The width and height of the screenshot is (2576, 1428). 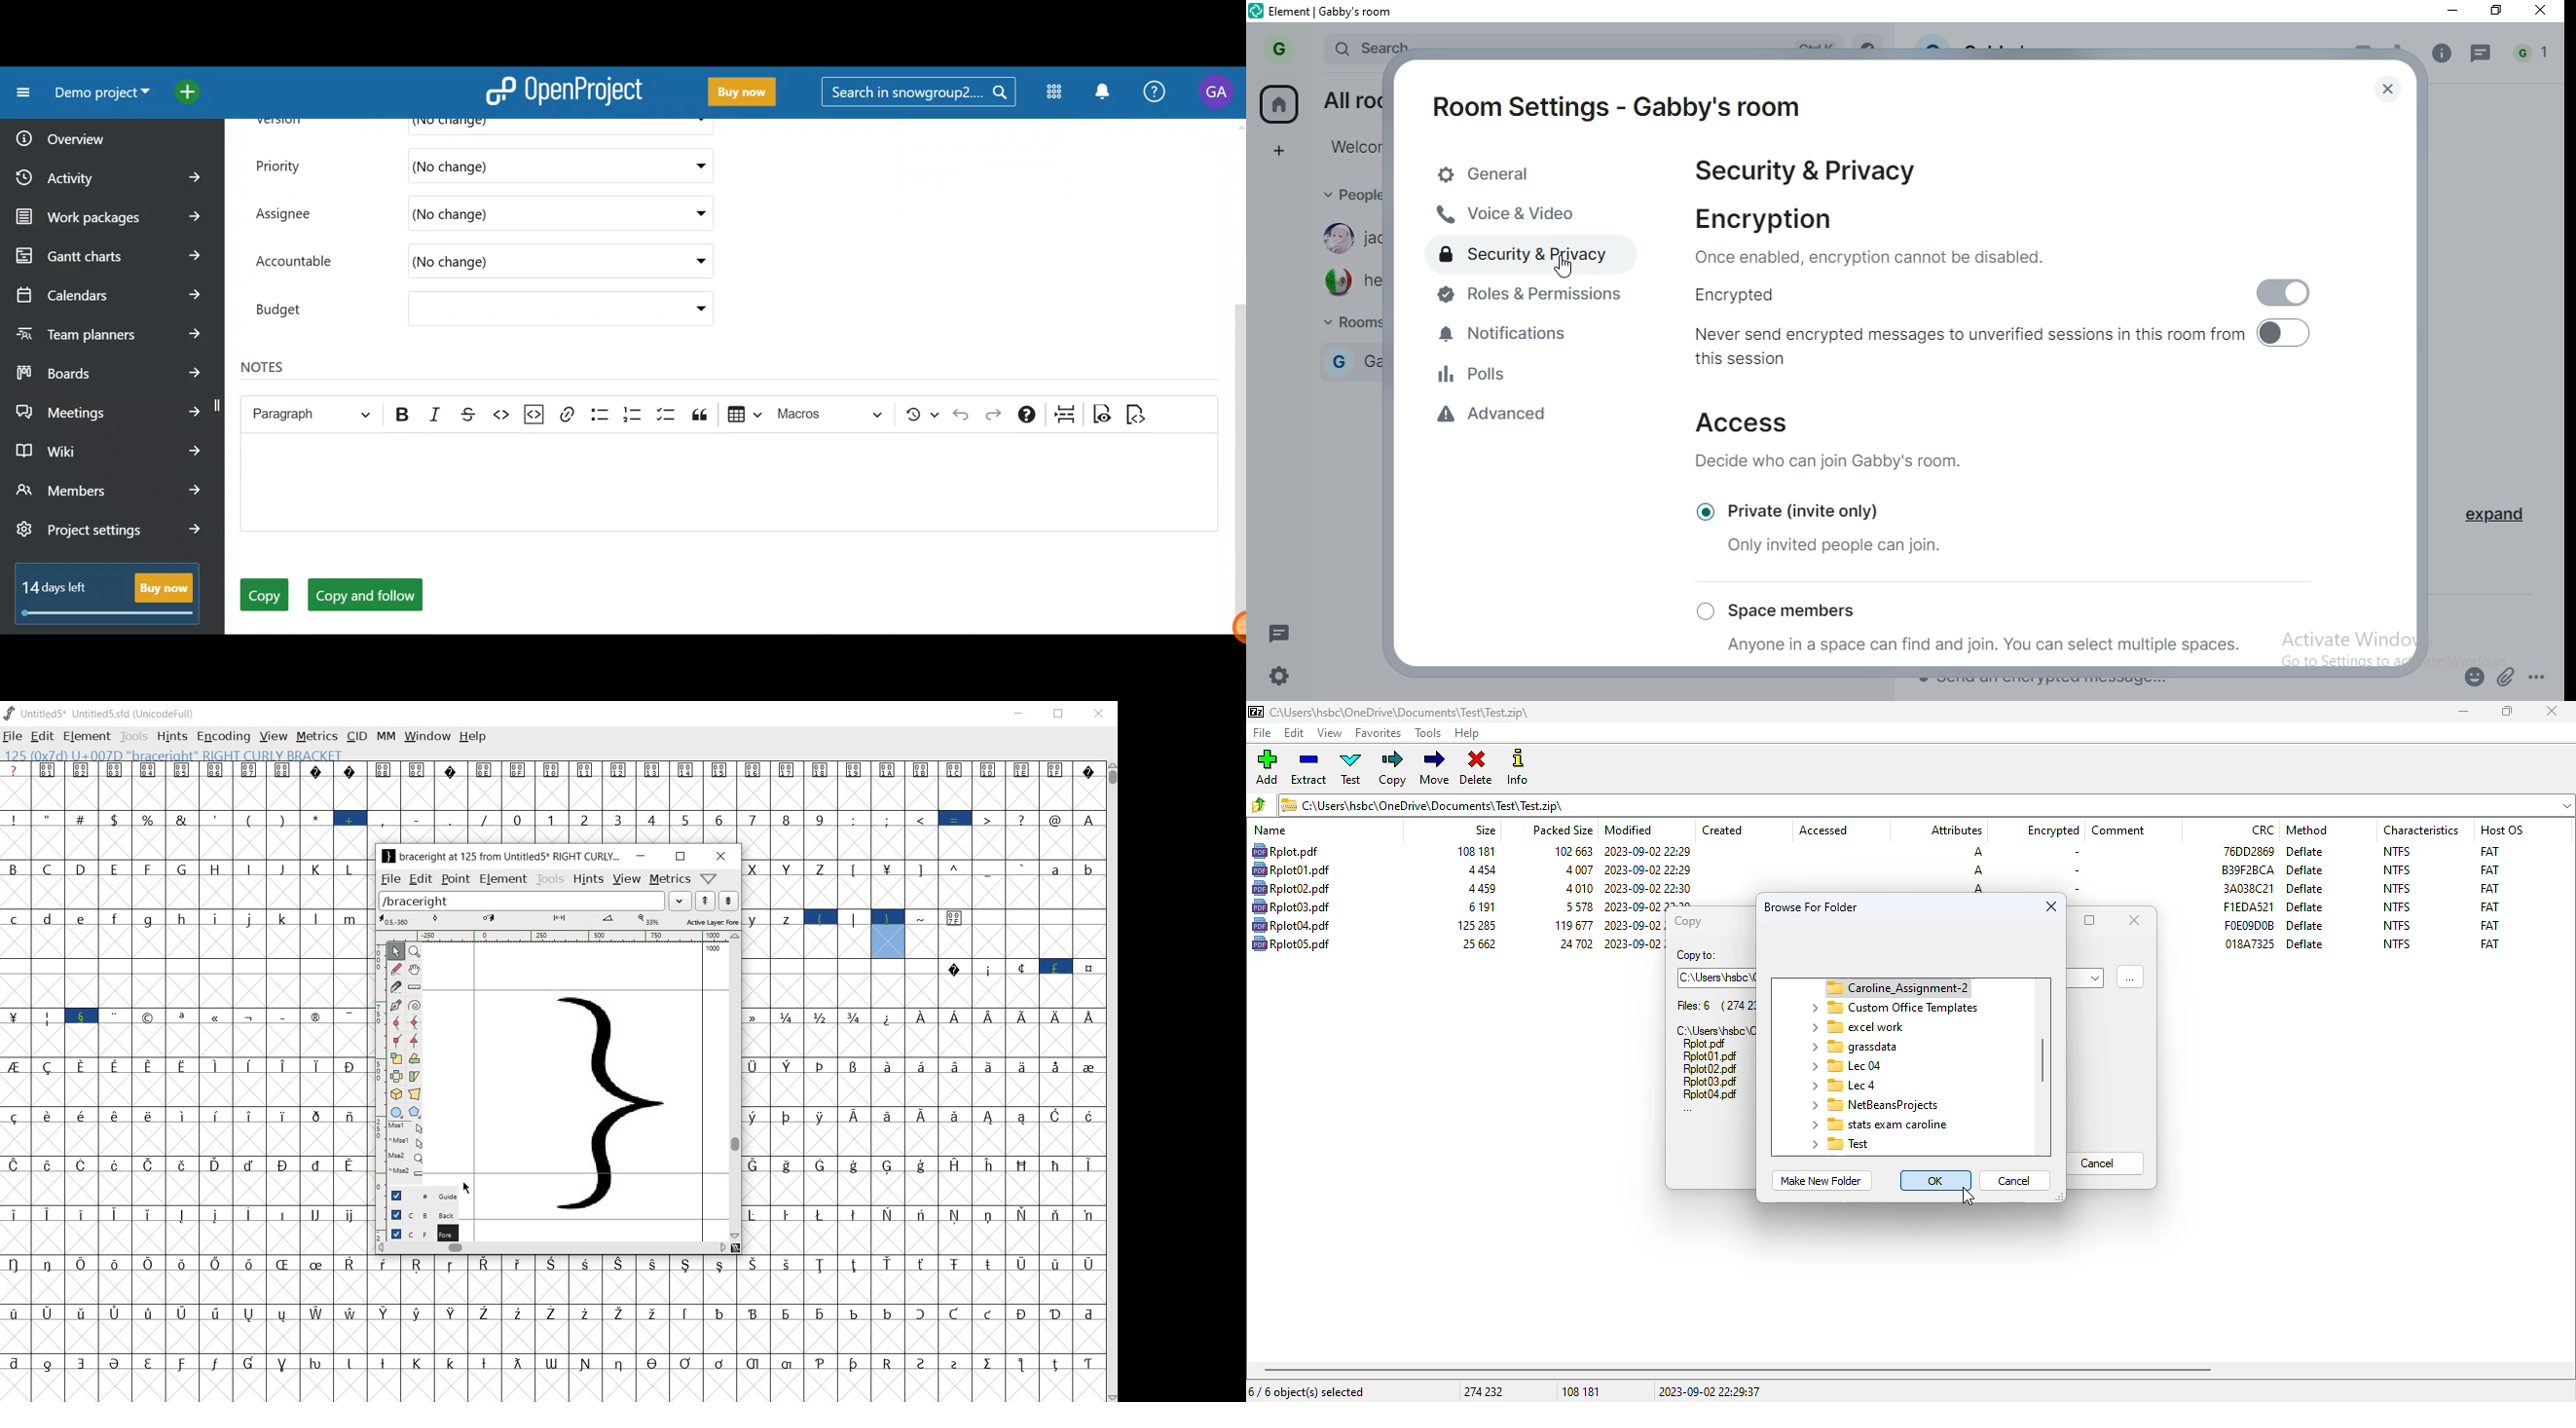 What do you see at coordinates (1476, 768) in the screenshot?
I see `delete` at bounding box center [1476, 768].